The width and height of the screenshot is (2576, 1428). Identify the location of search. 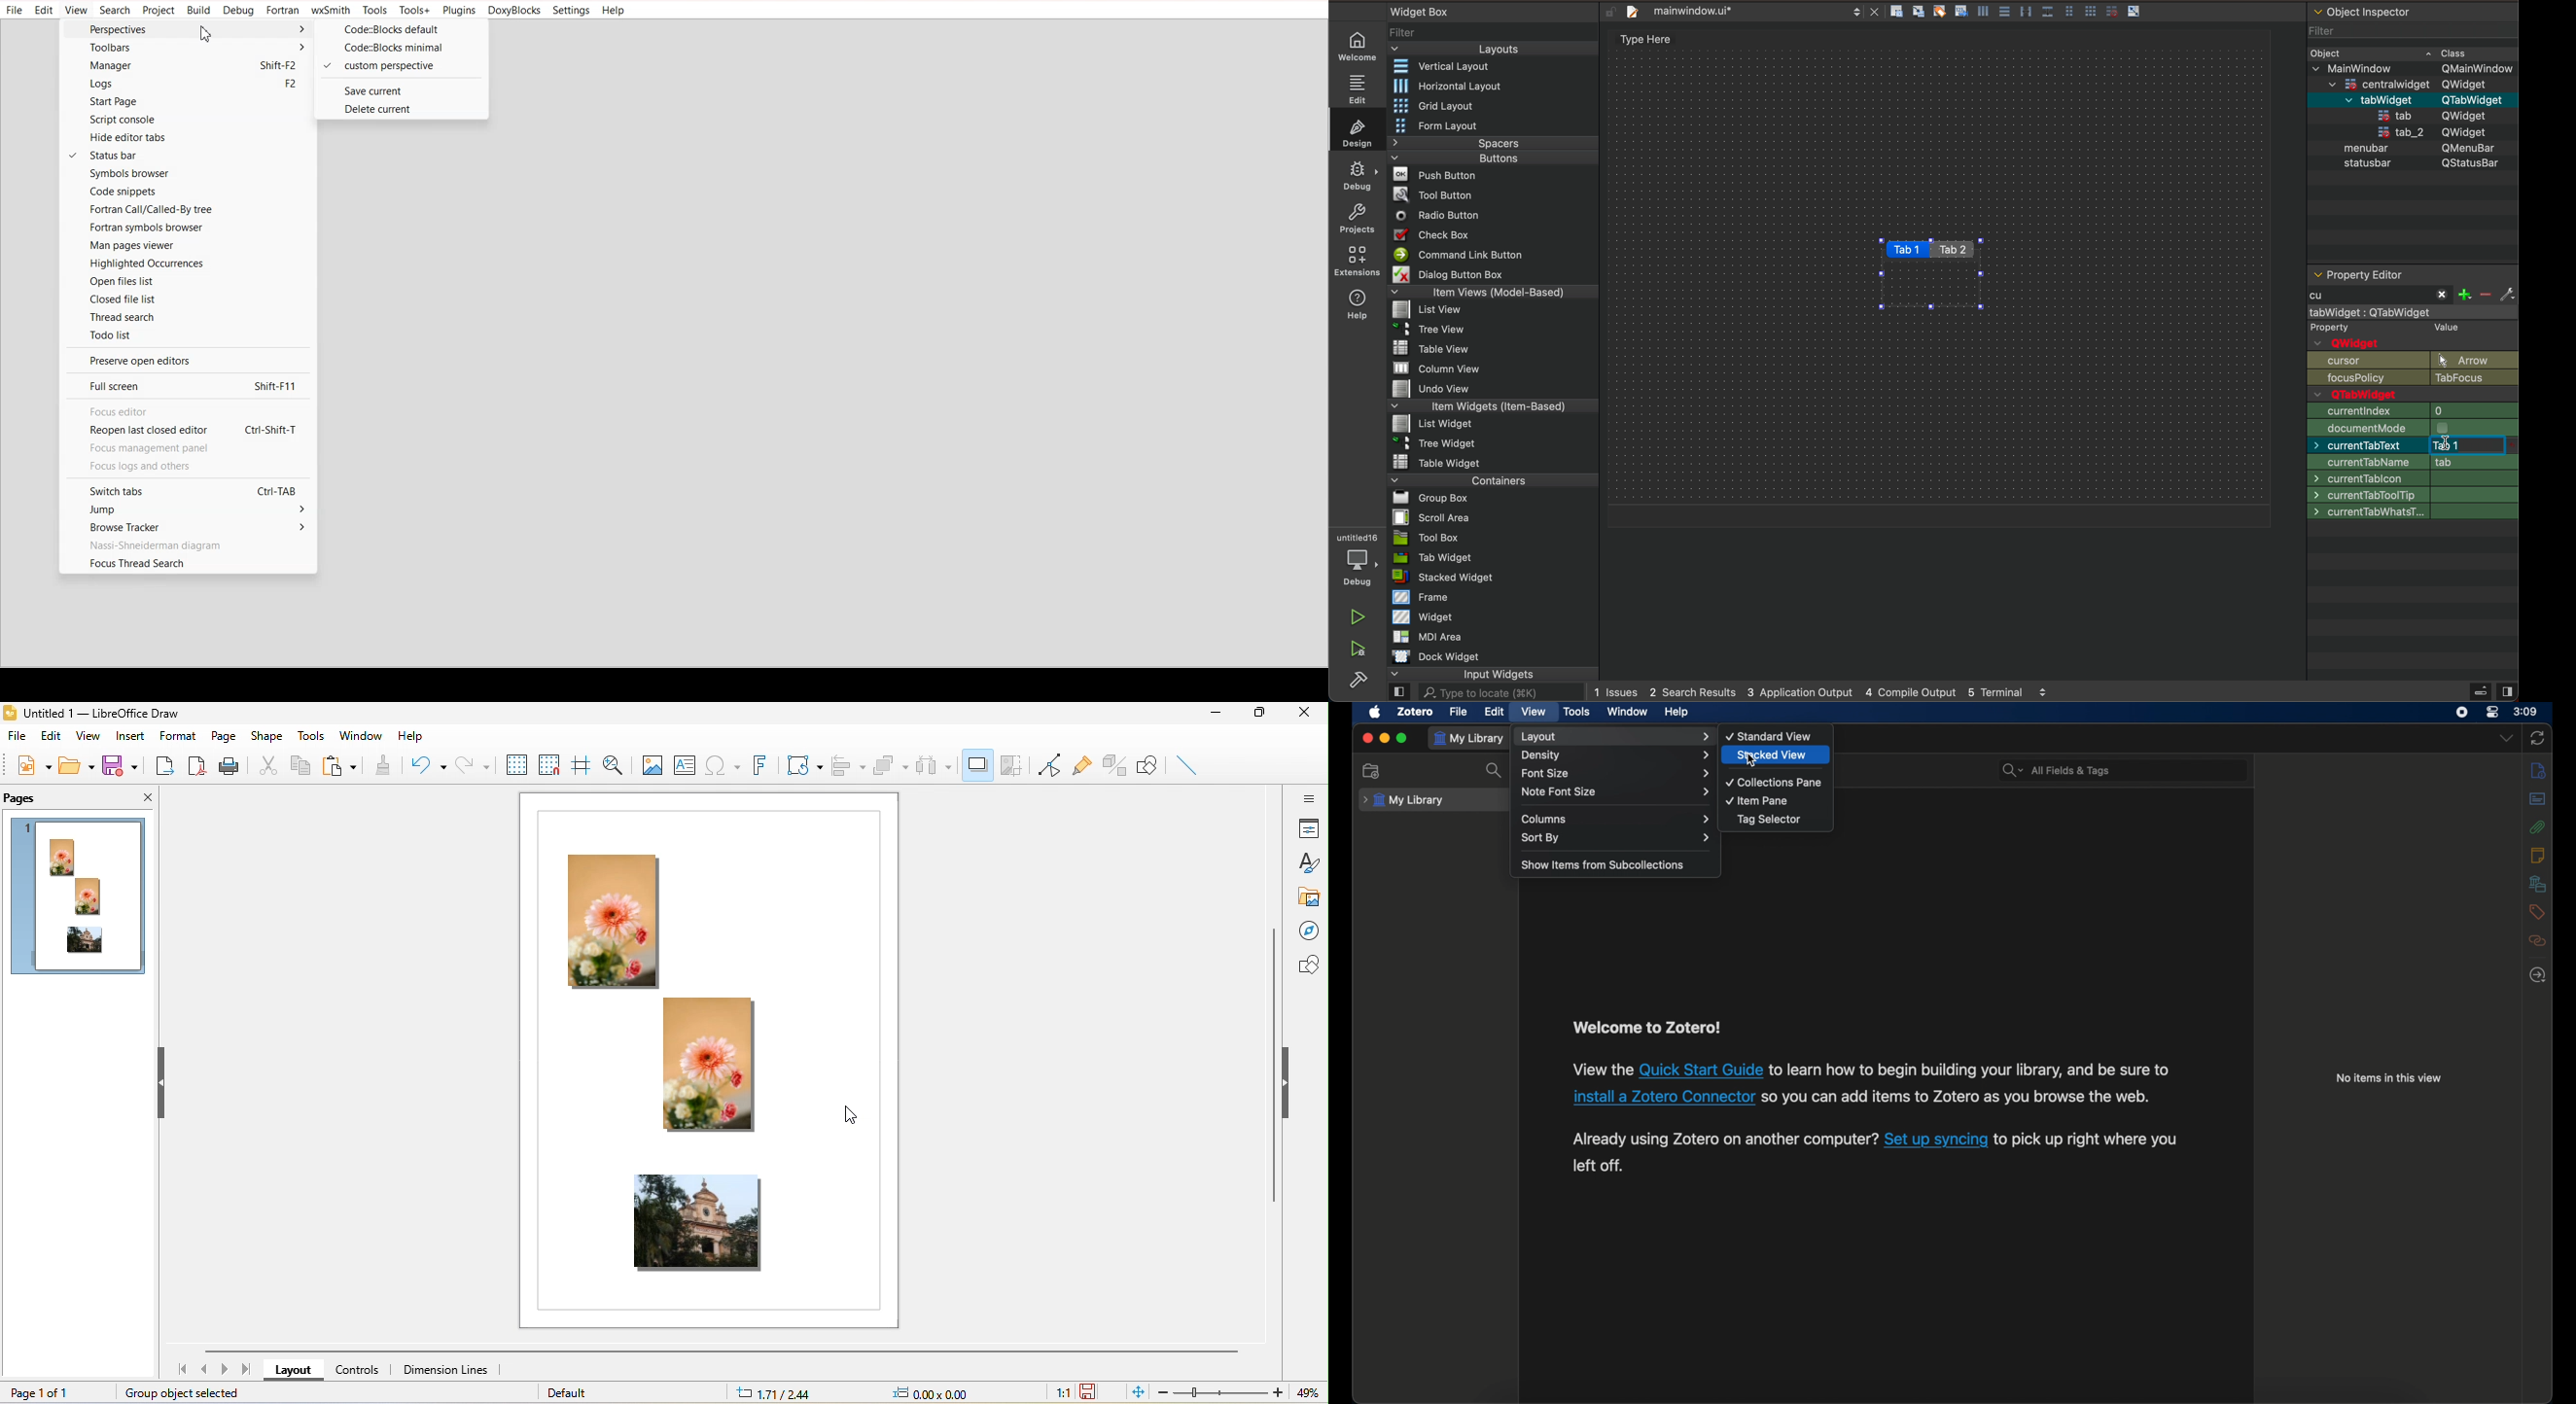
(2058, 770).